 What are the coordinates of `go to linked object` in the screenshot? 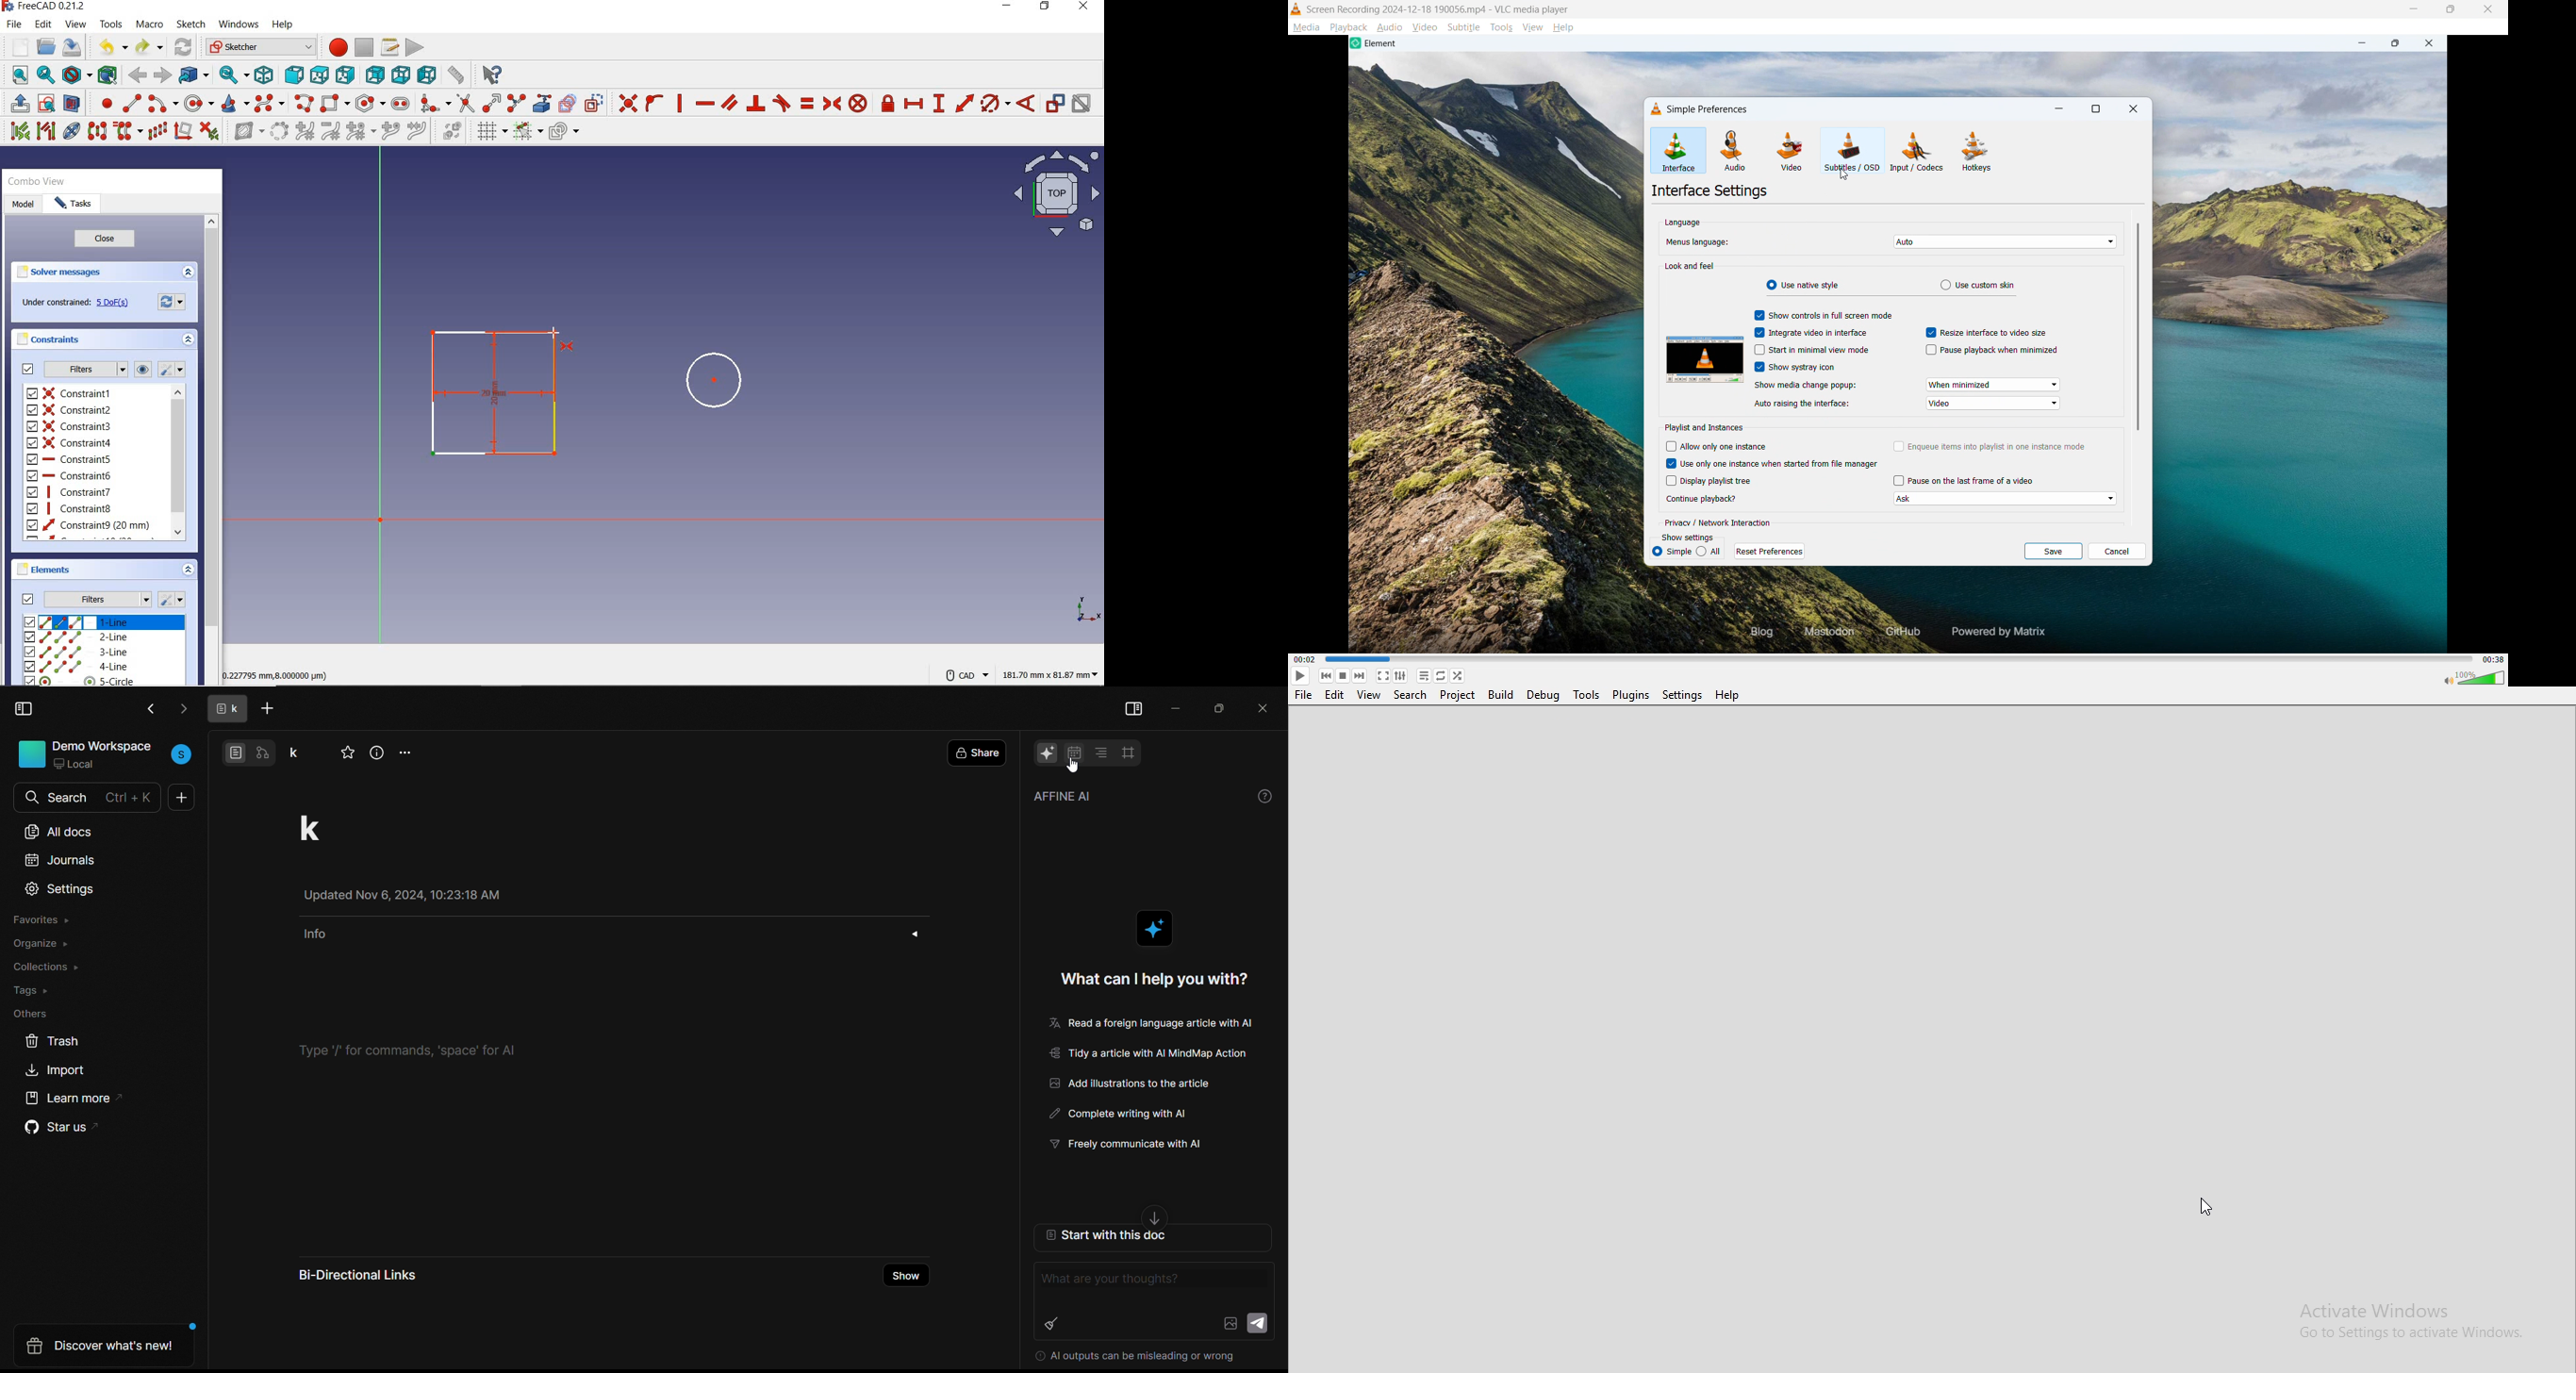 It's located at (194, 74).